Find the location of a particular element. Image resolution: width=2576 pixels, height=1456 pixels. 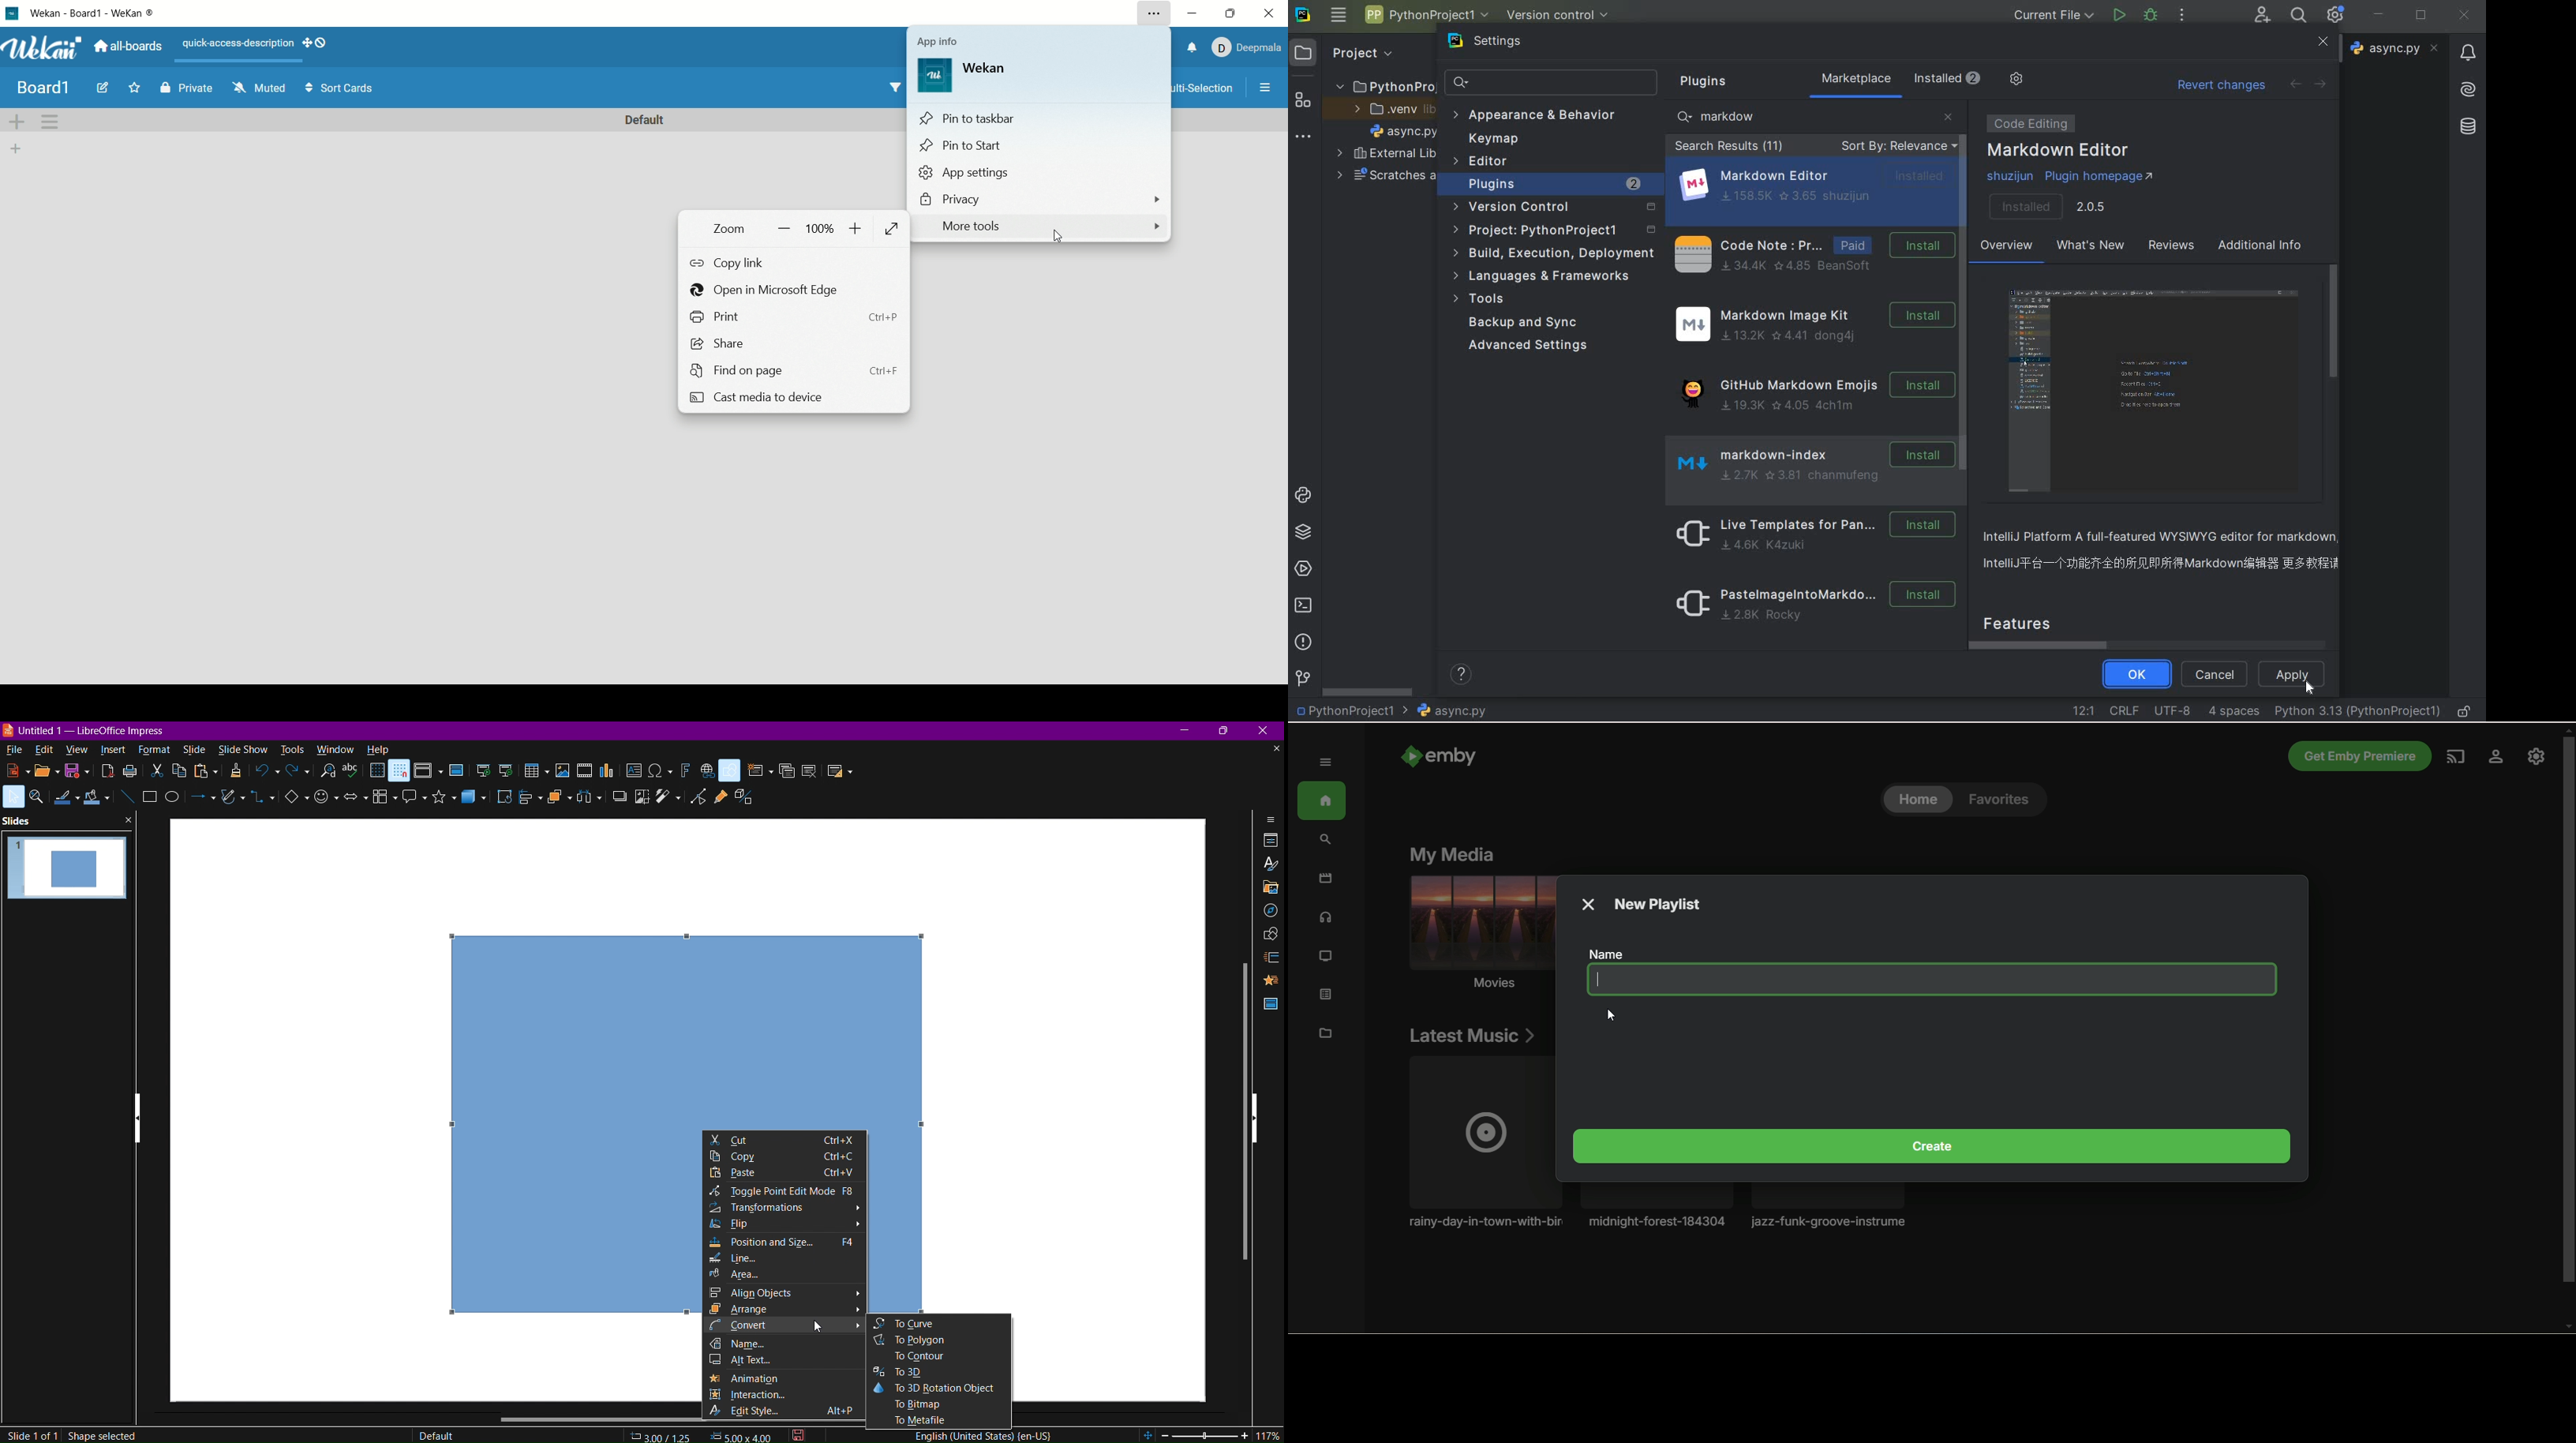

share is located at coordinates (788, 343).